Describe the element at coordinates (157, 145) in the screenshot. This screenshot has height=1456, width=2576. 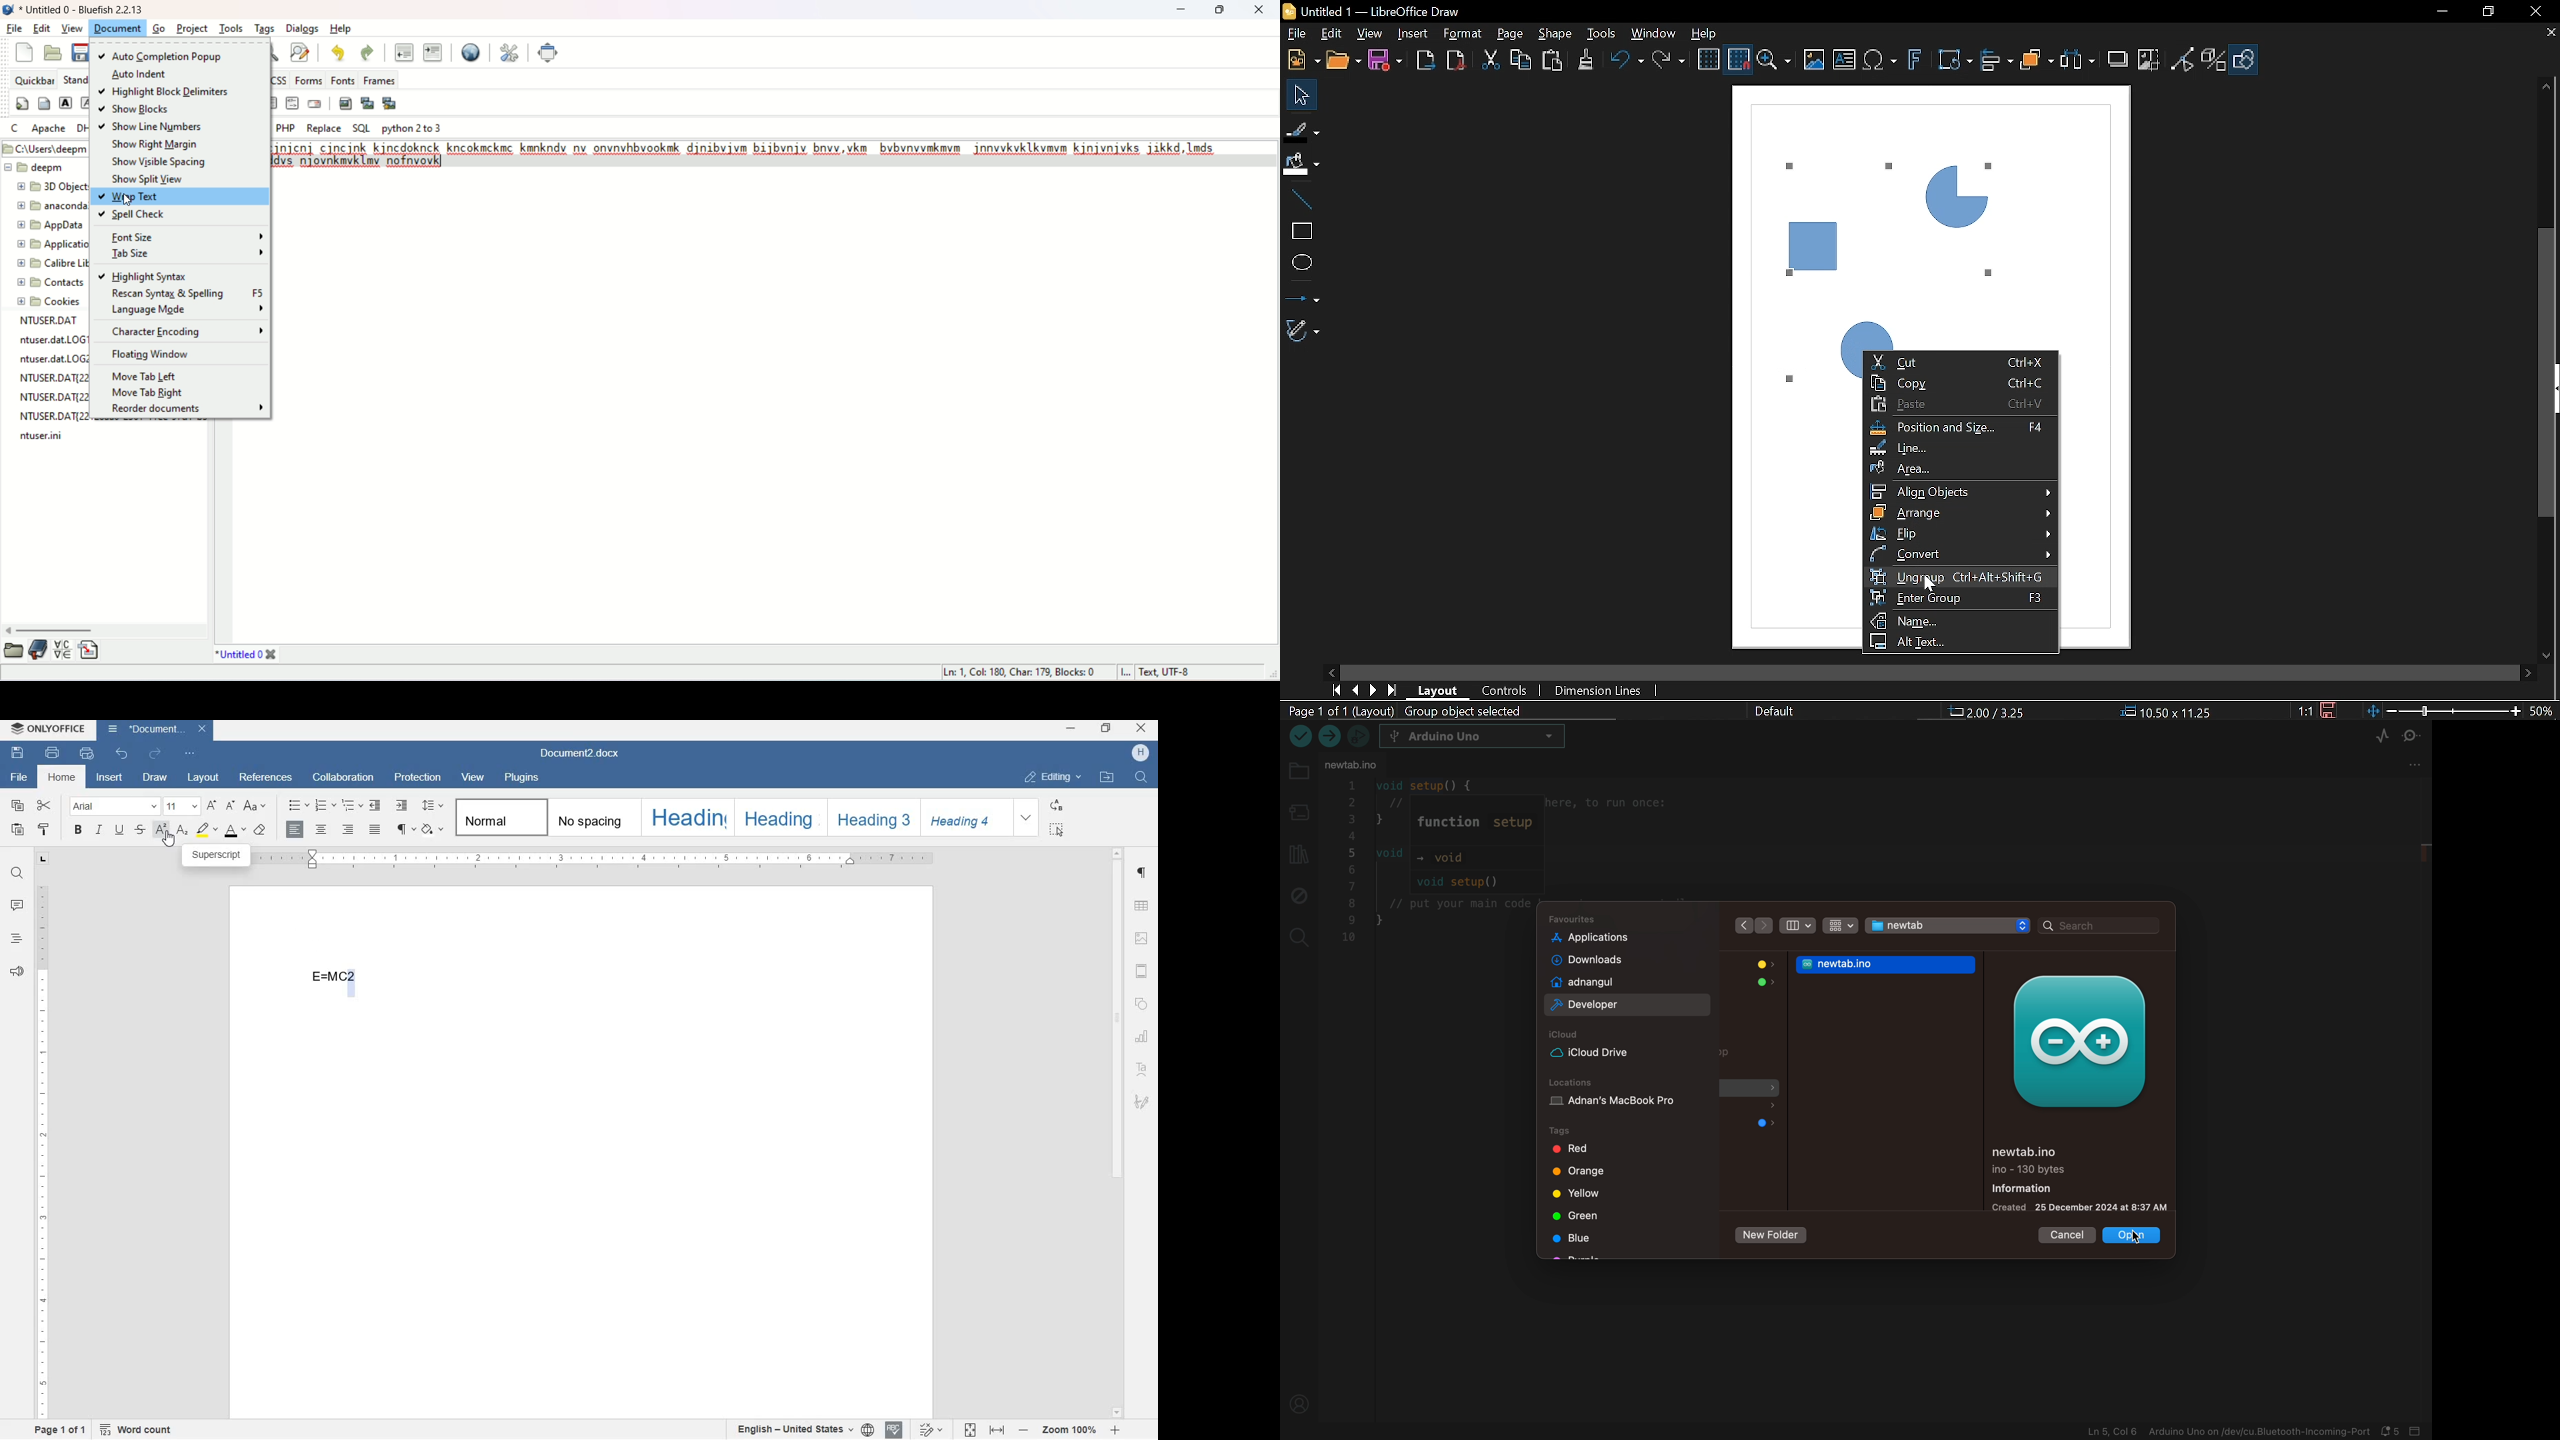
I see `show right margin` at that location.